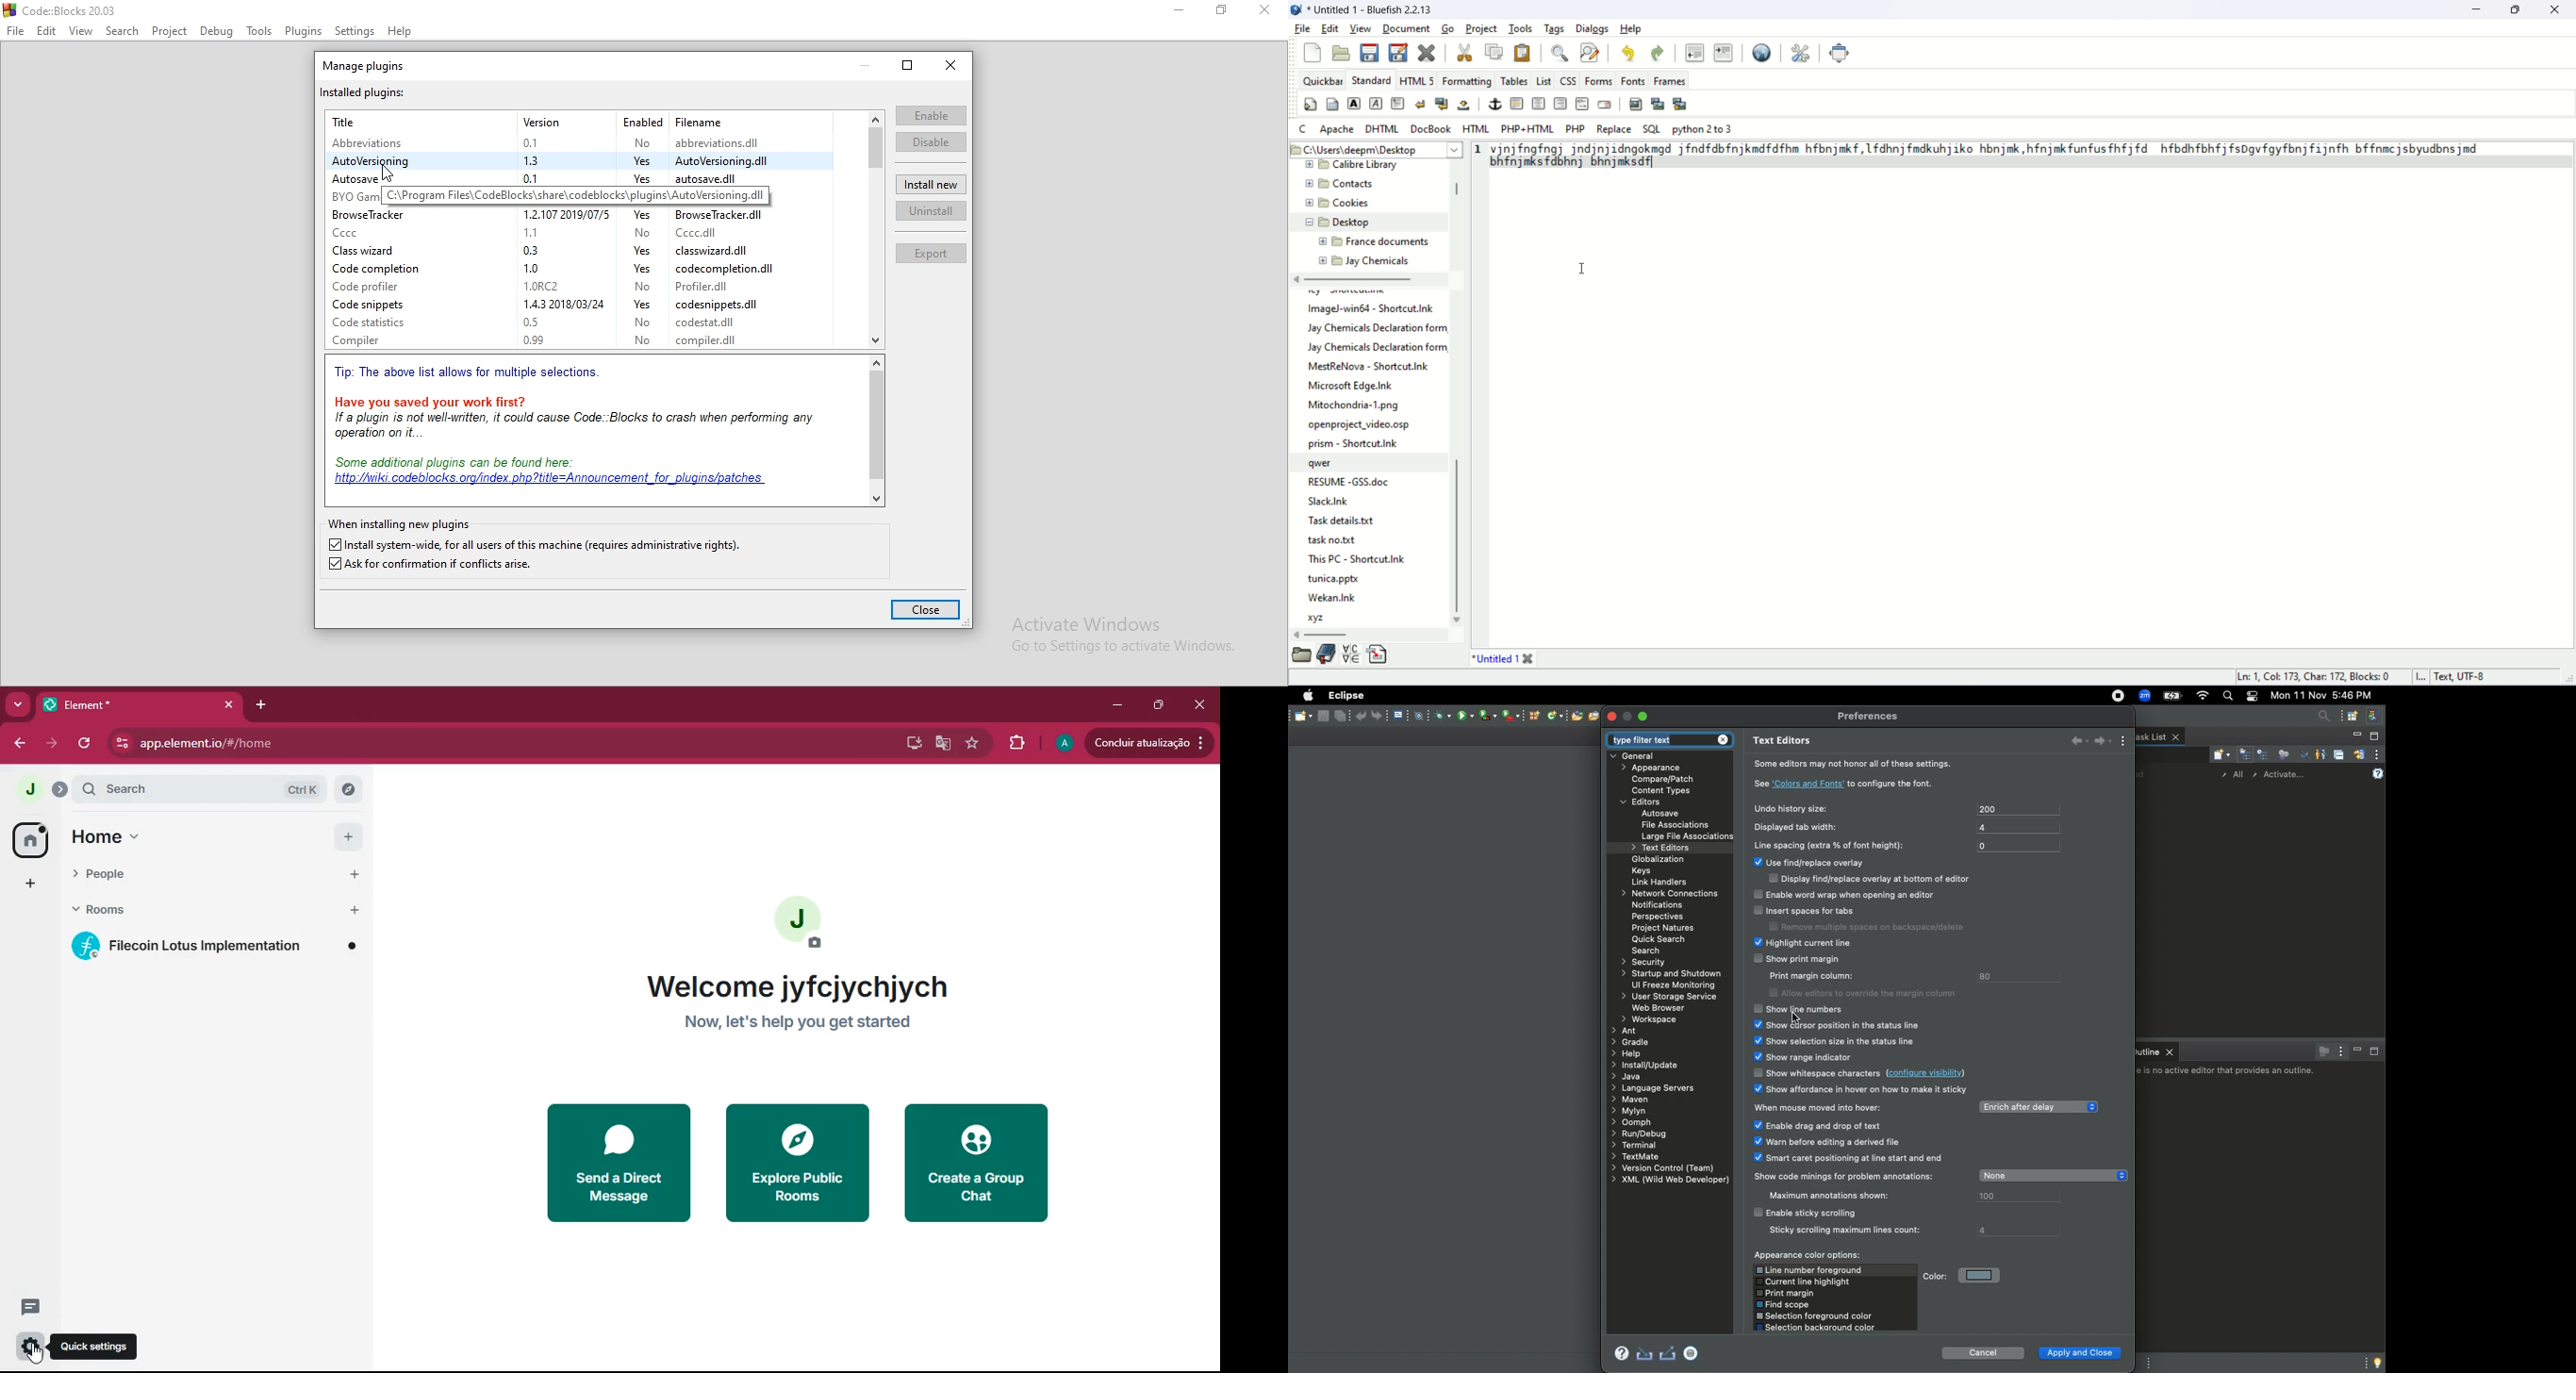 The height and width of the screenshot is (1400, 2576). I want to click on Scroll down, so click(875, 500).